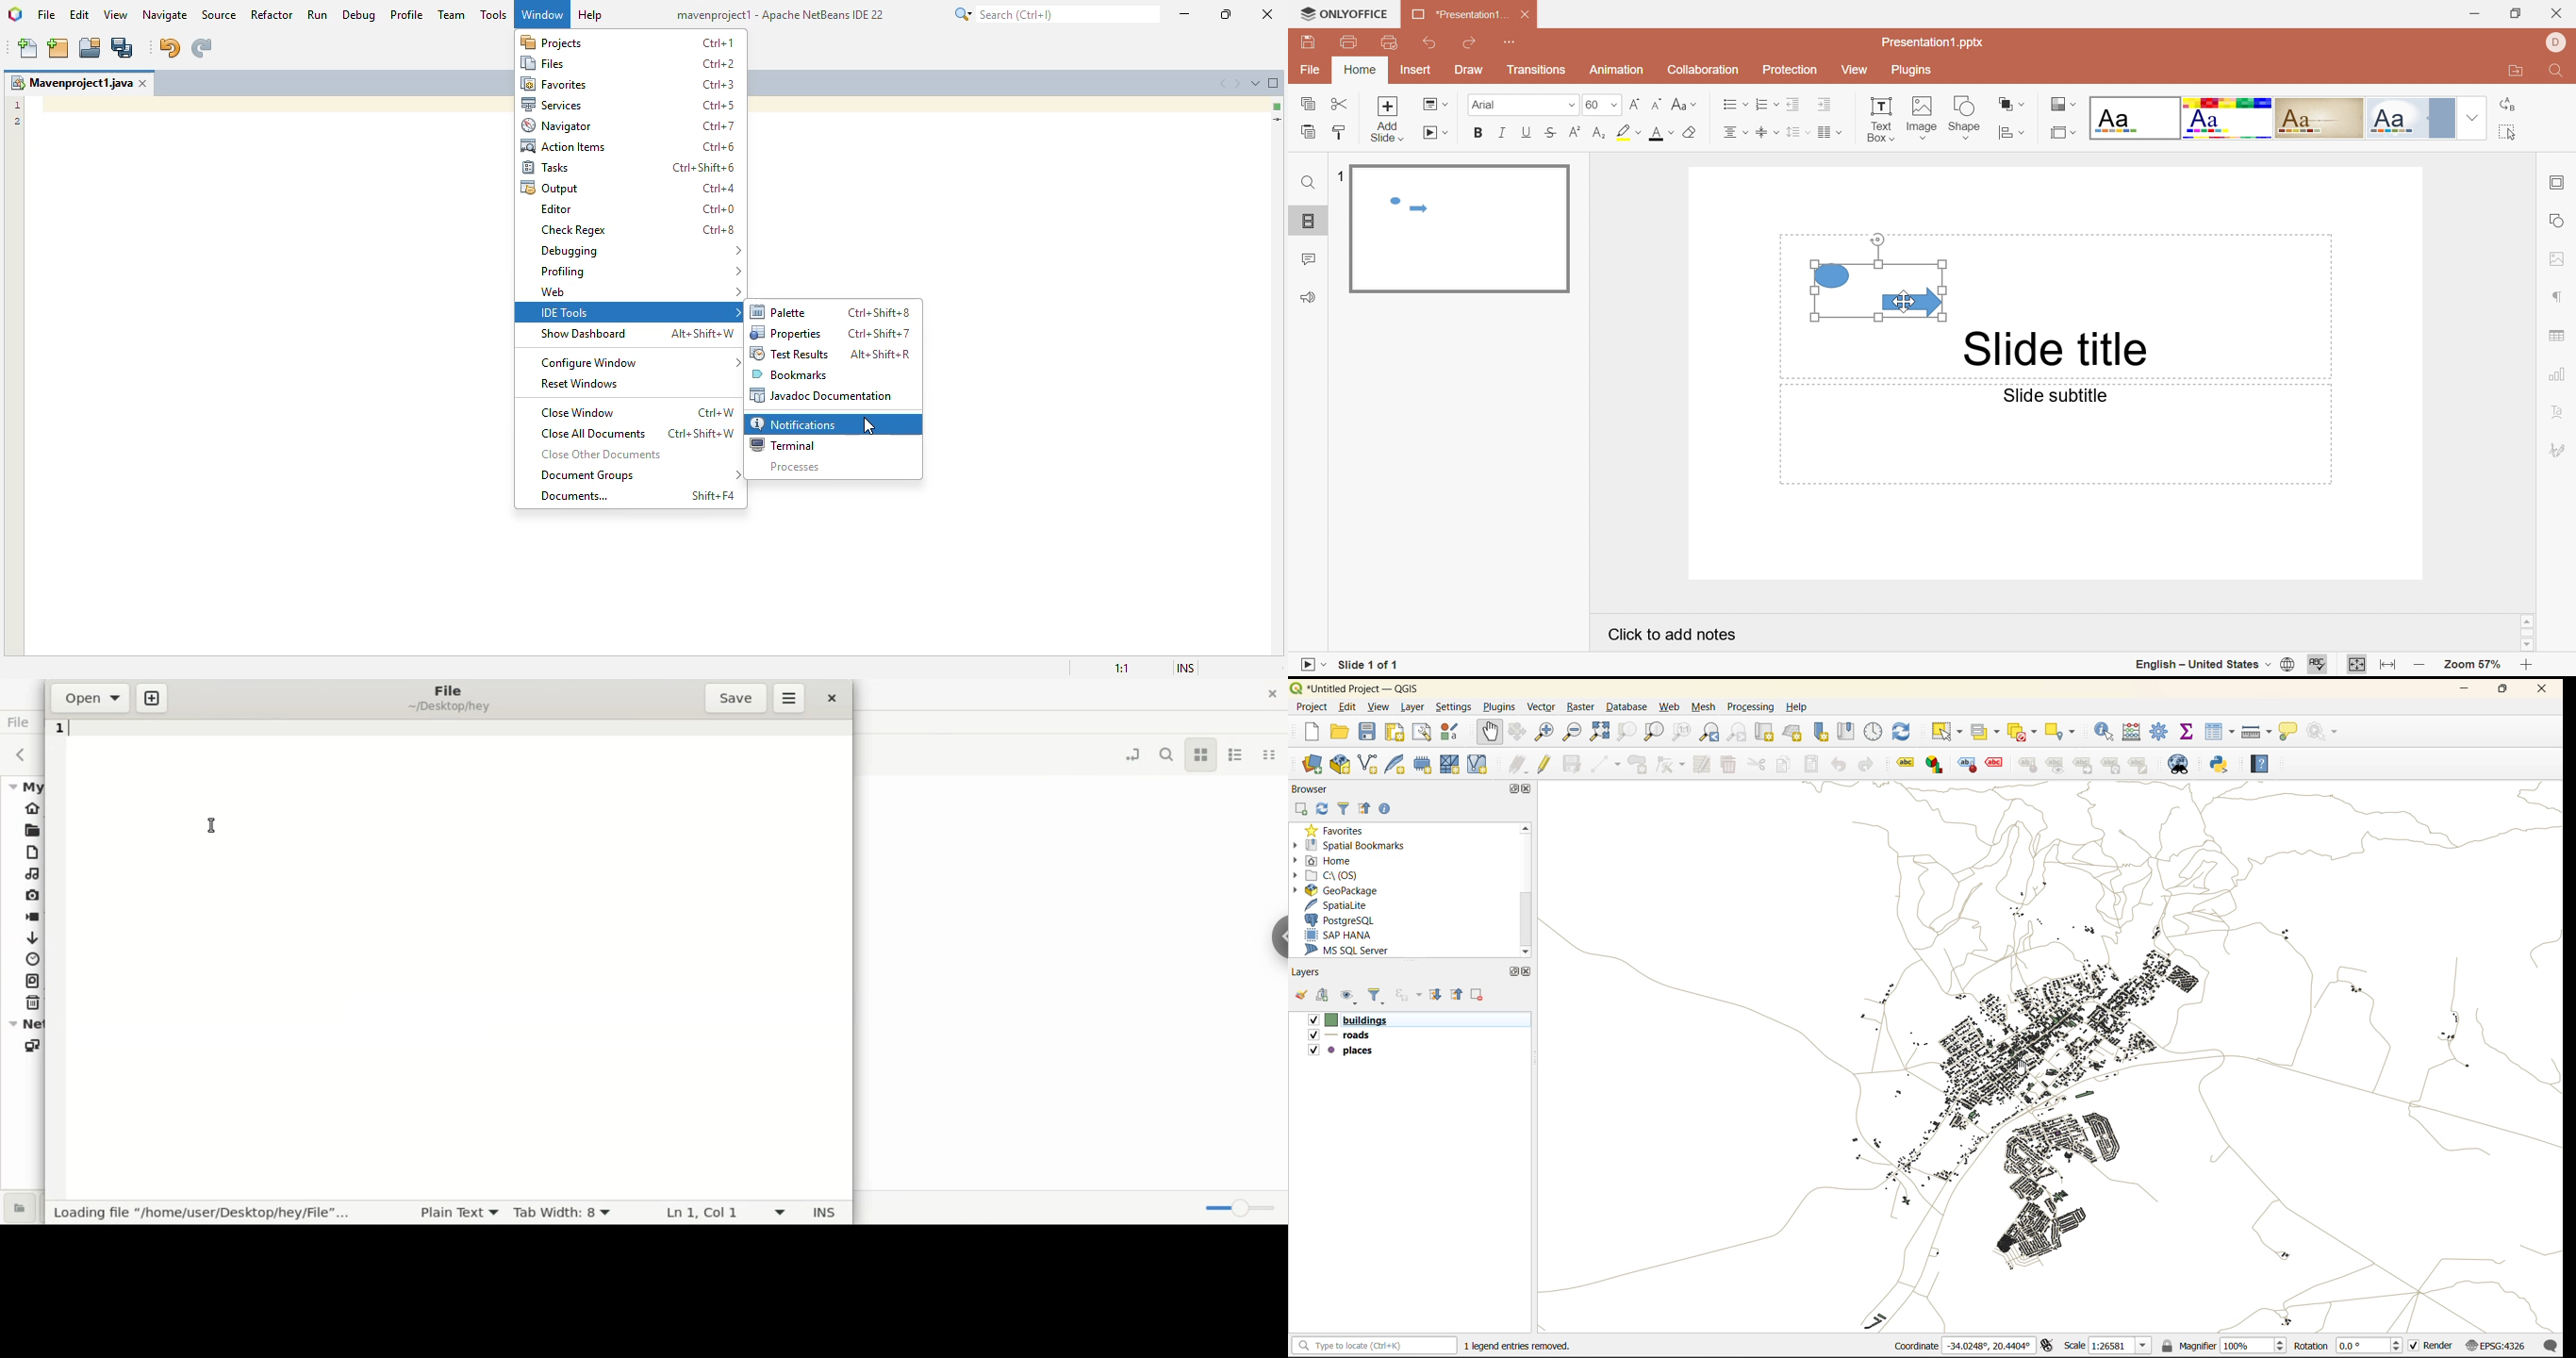 This screenshot has height=1372, width=2576. I want to click on Signature settings, so click(2559, 453).